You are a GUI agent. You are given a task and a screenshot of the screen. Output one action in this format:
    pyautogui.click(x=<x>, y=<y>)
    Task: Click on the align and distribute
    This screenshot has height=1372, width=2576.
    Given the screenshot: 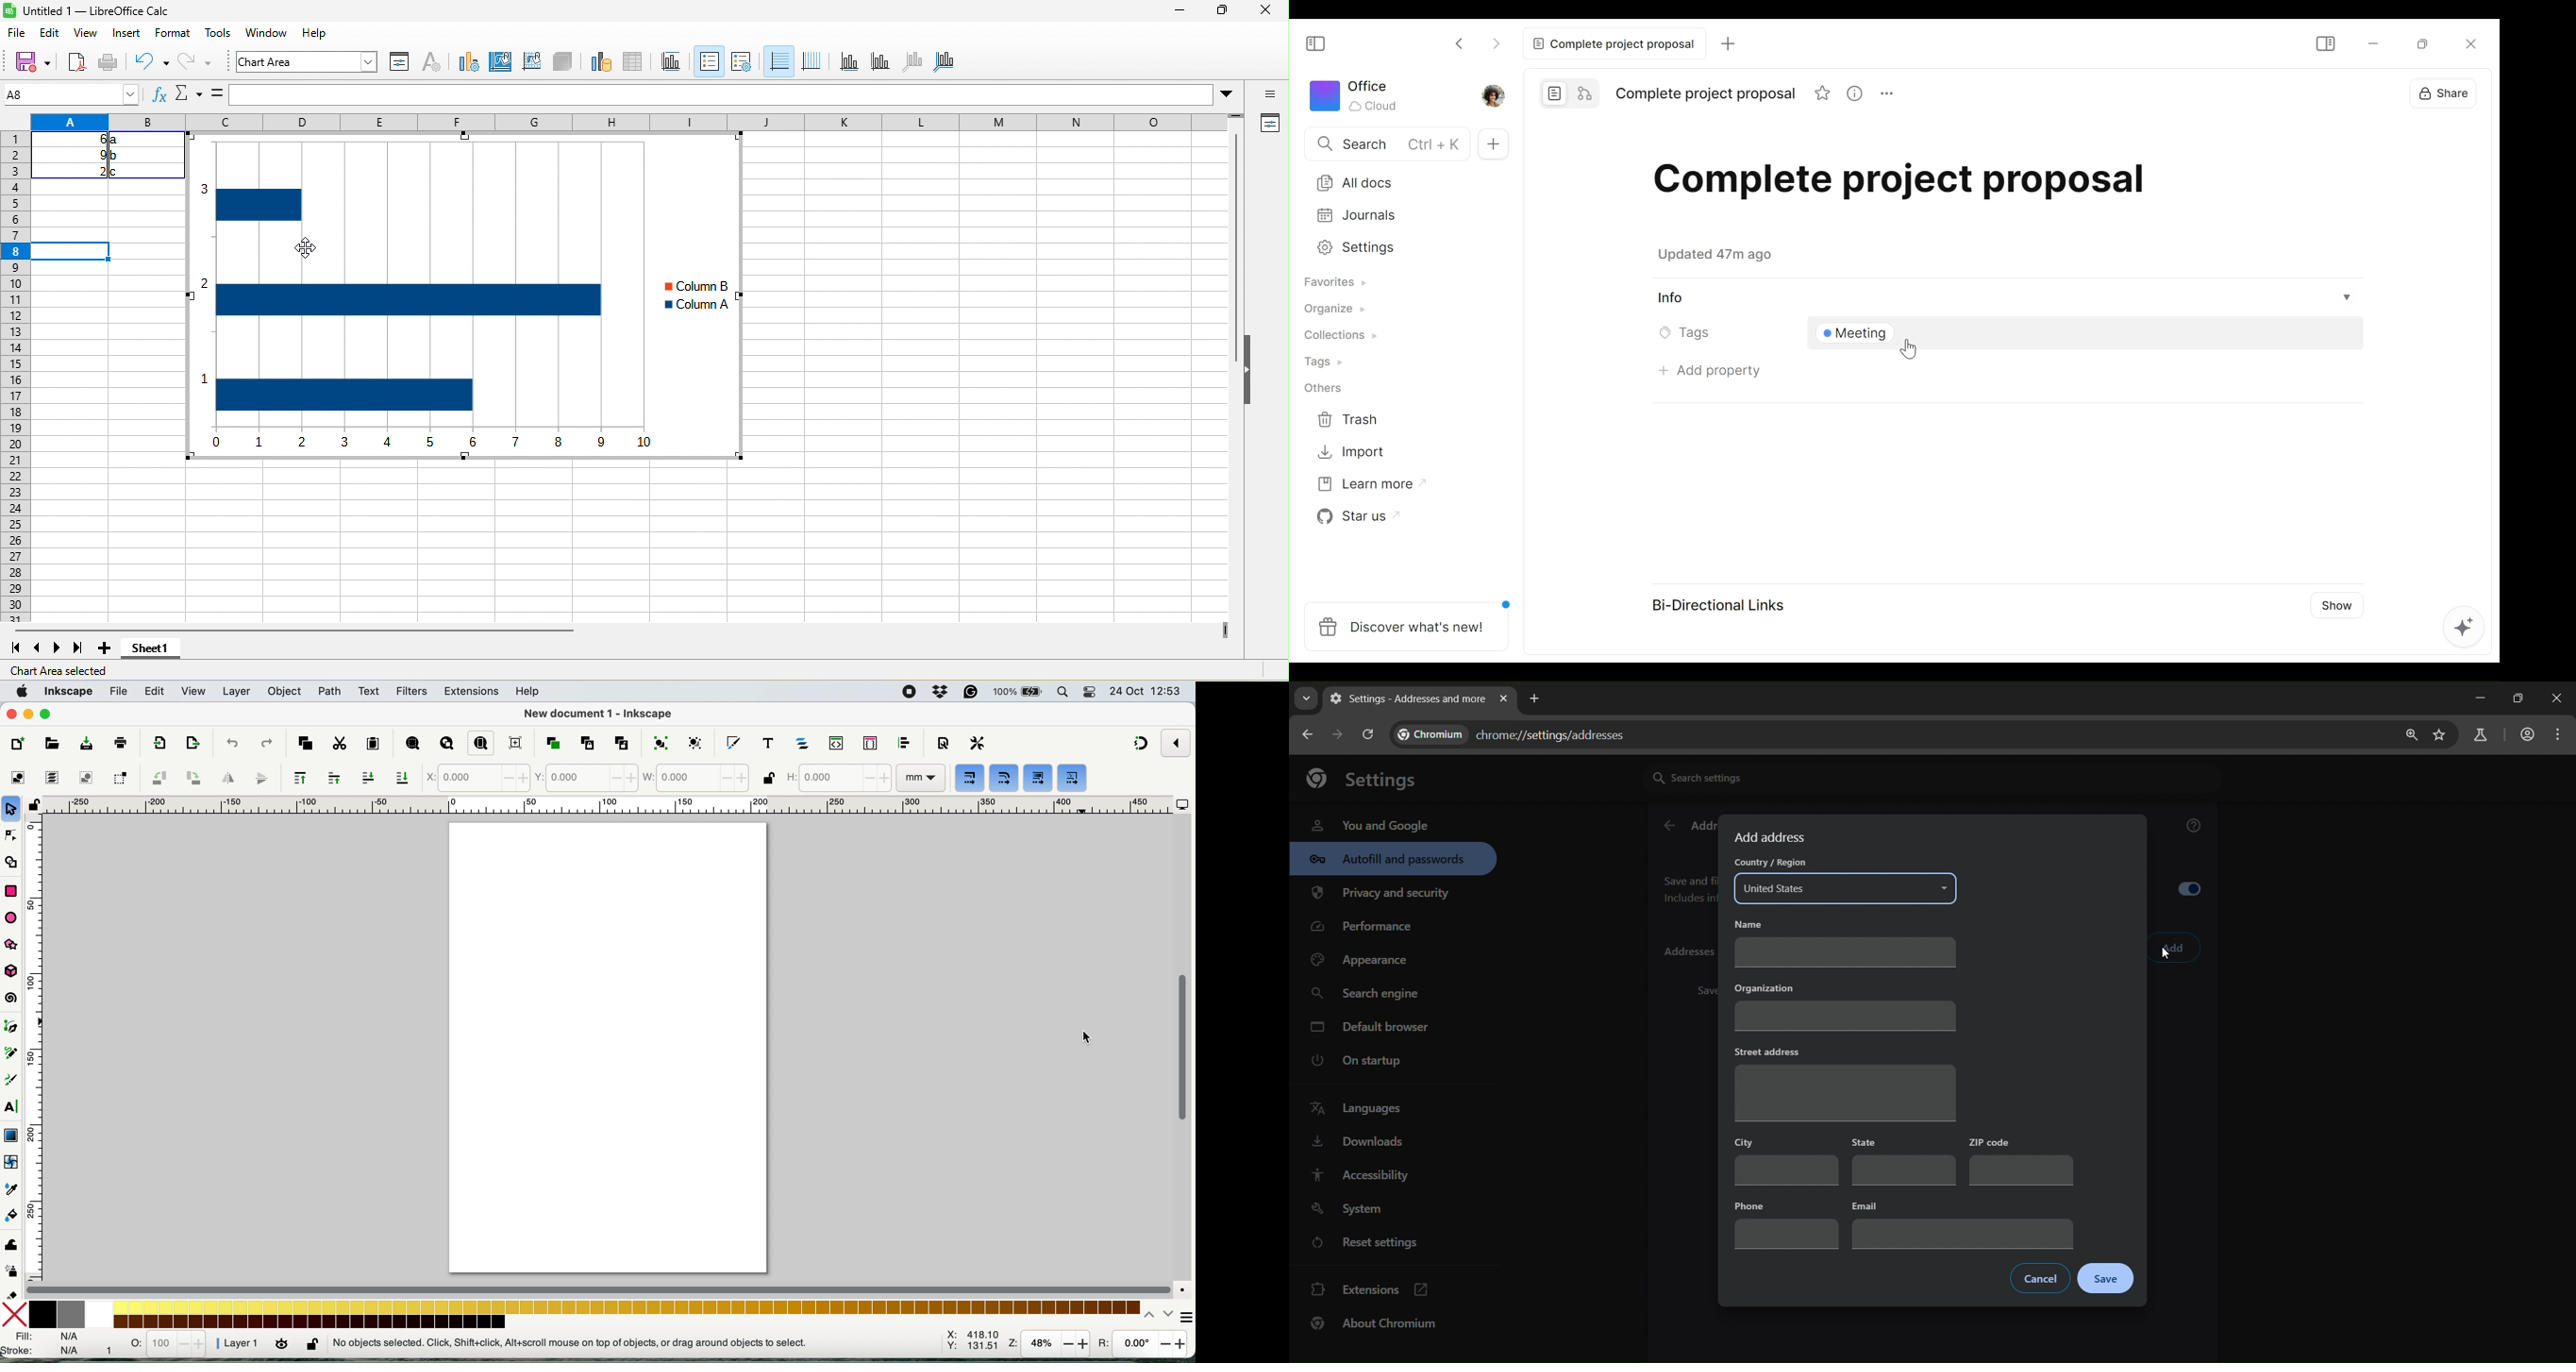 What is the action you would take?
    pyautogui.click(x=904, y=743)
    